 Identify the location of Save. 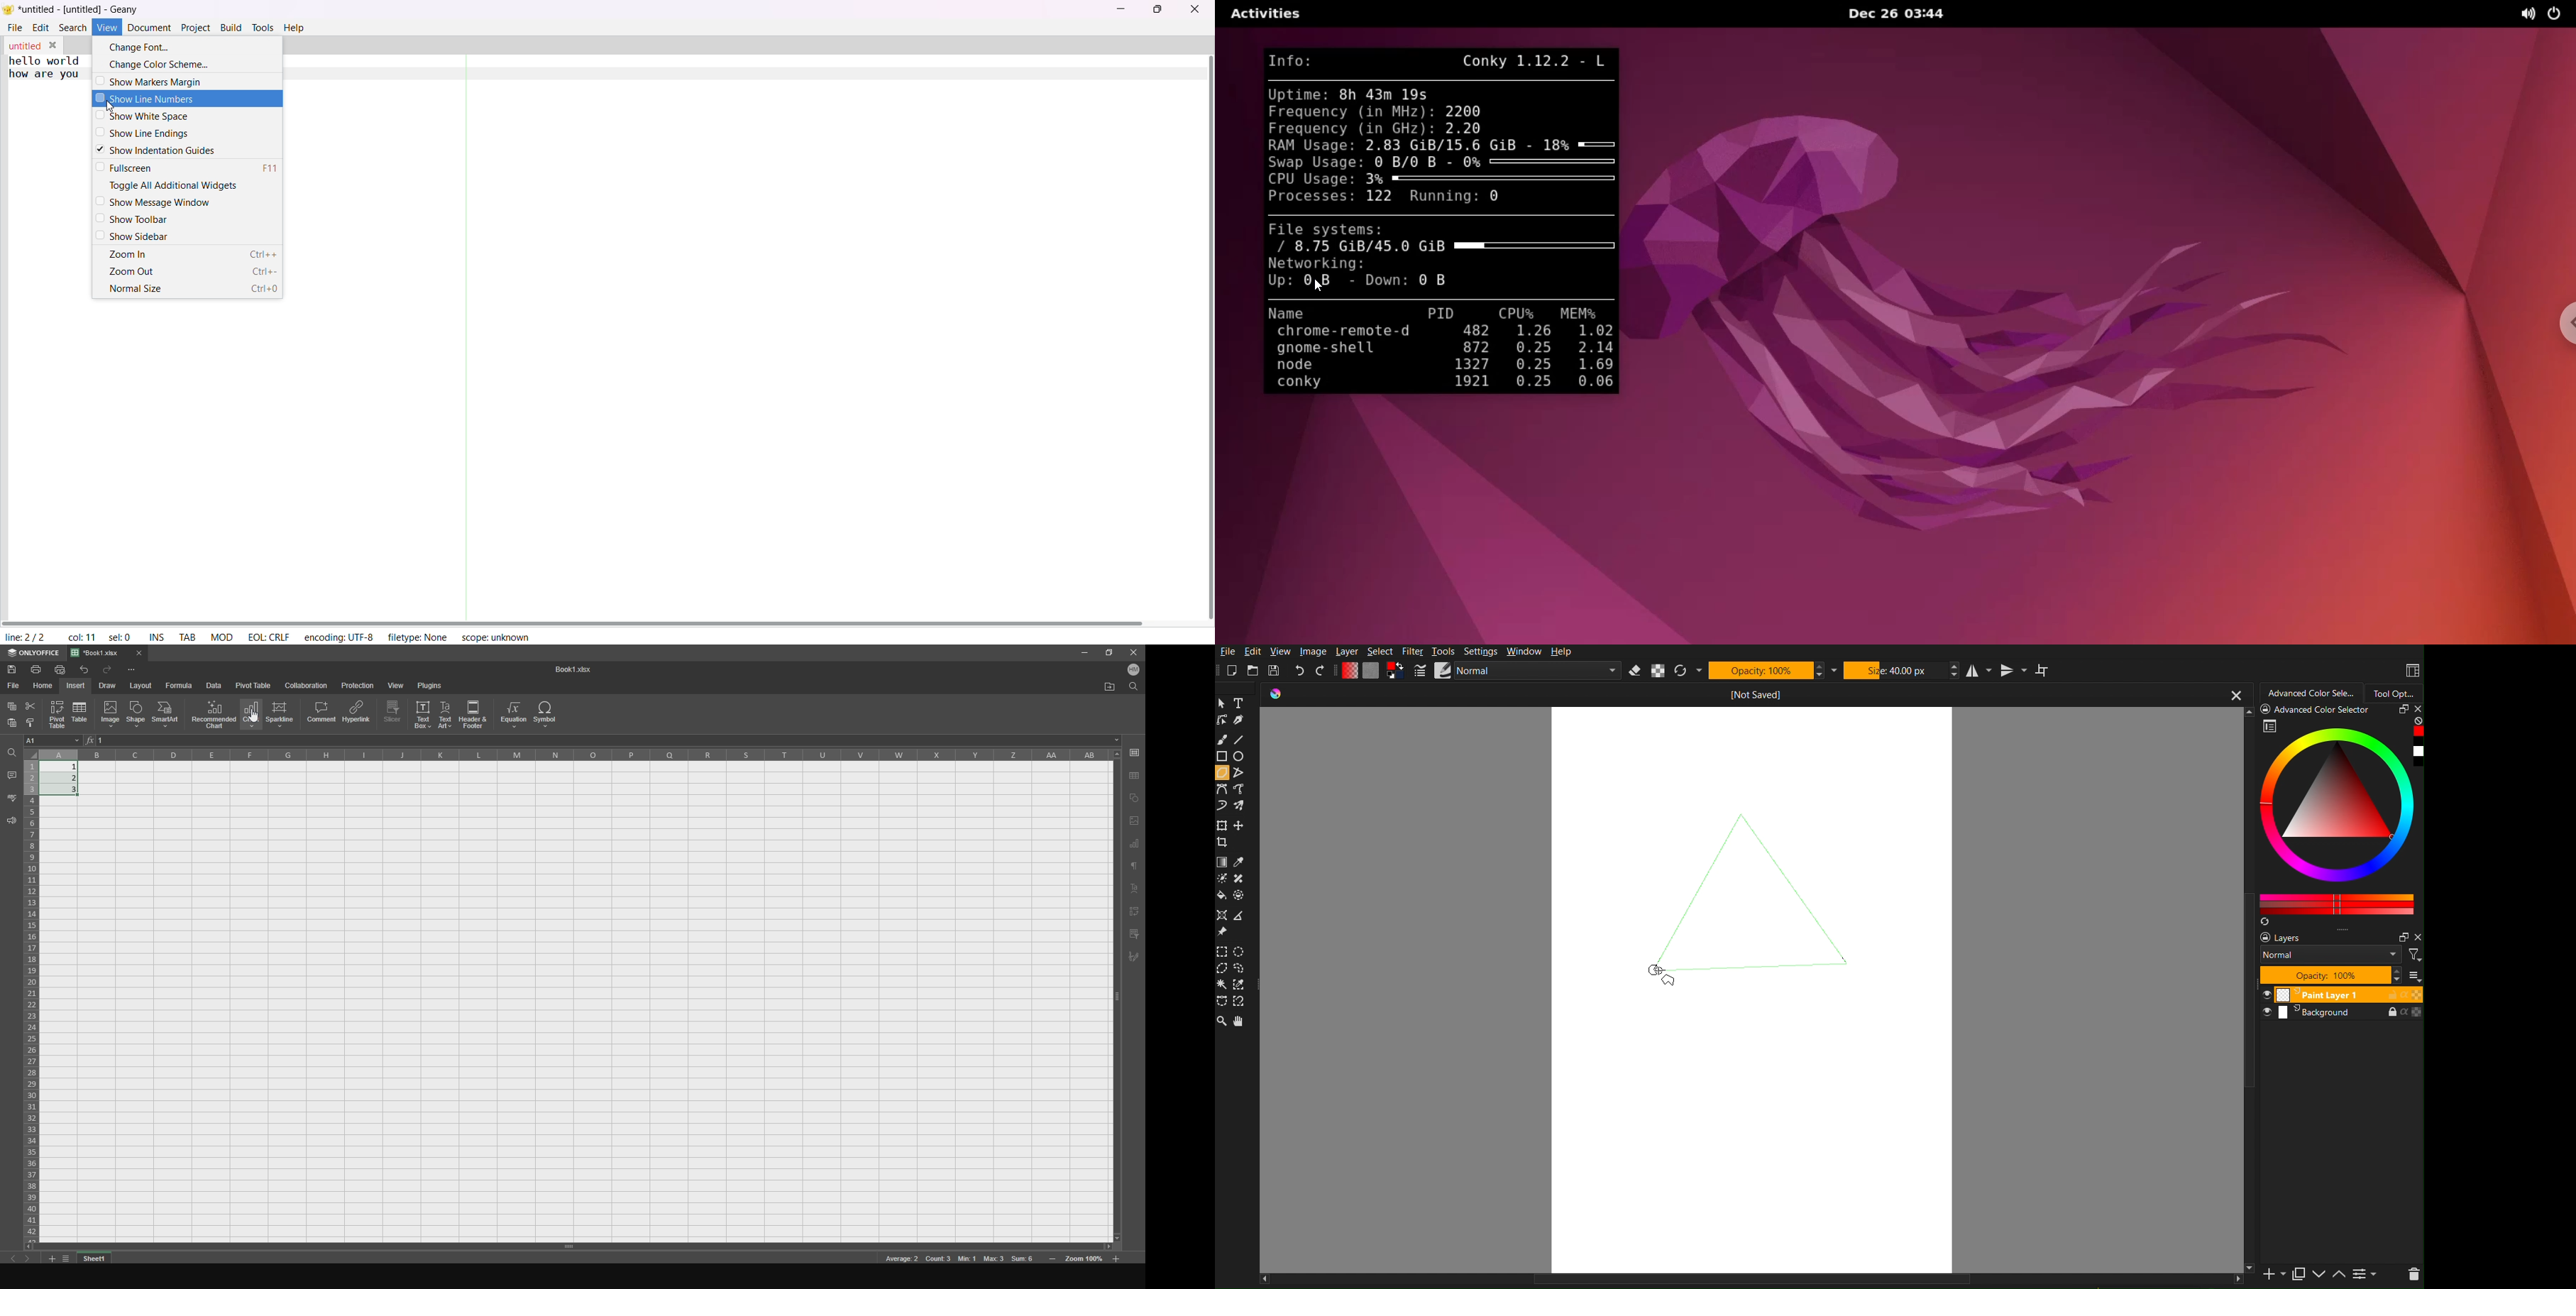
(1275, 670).